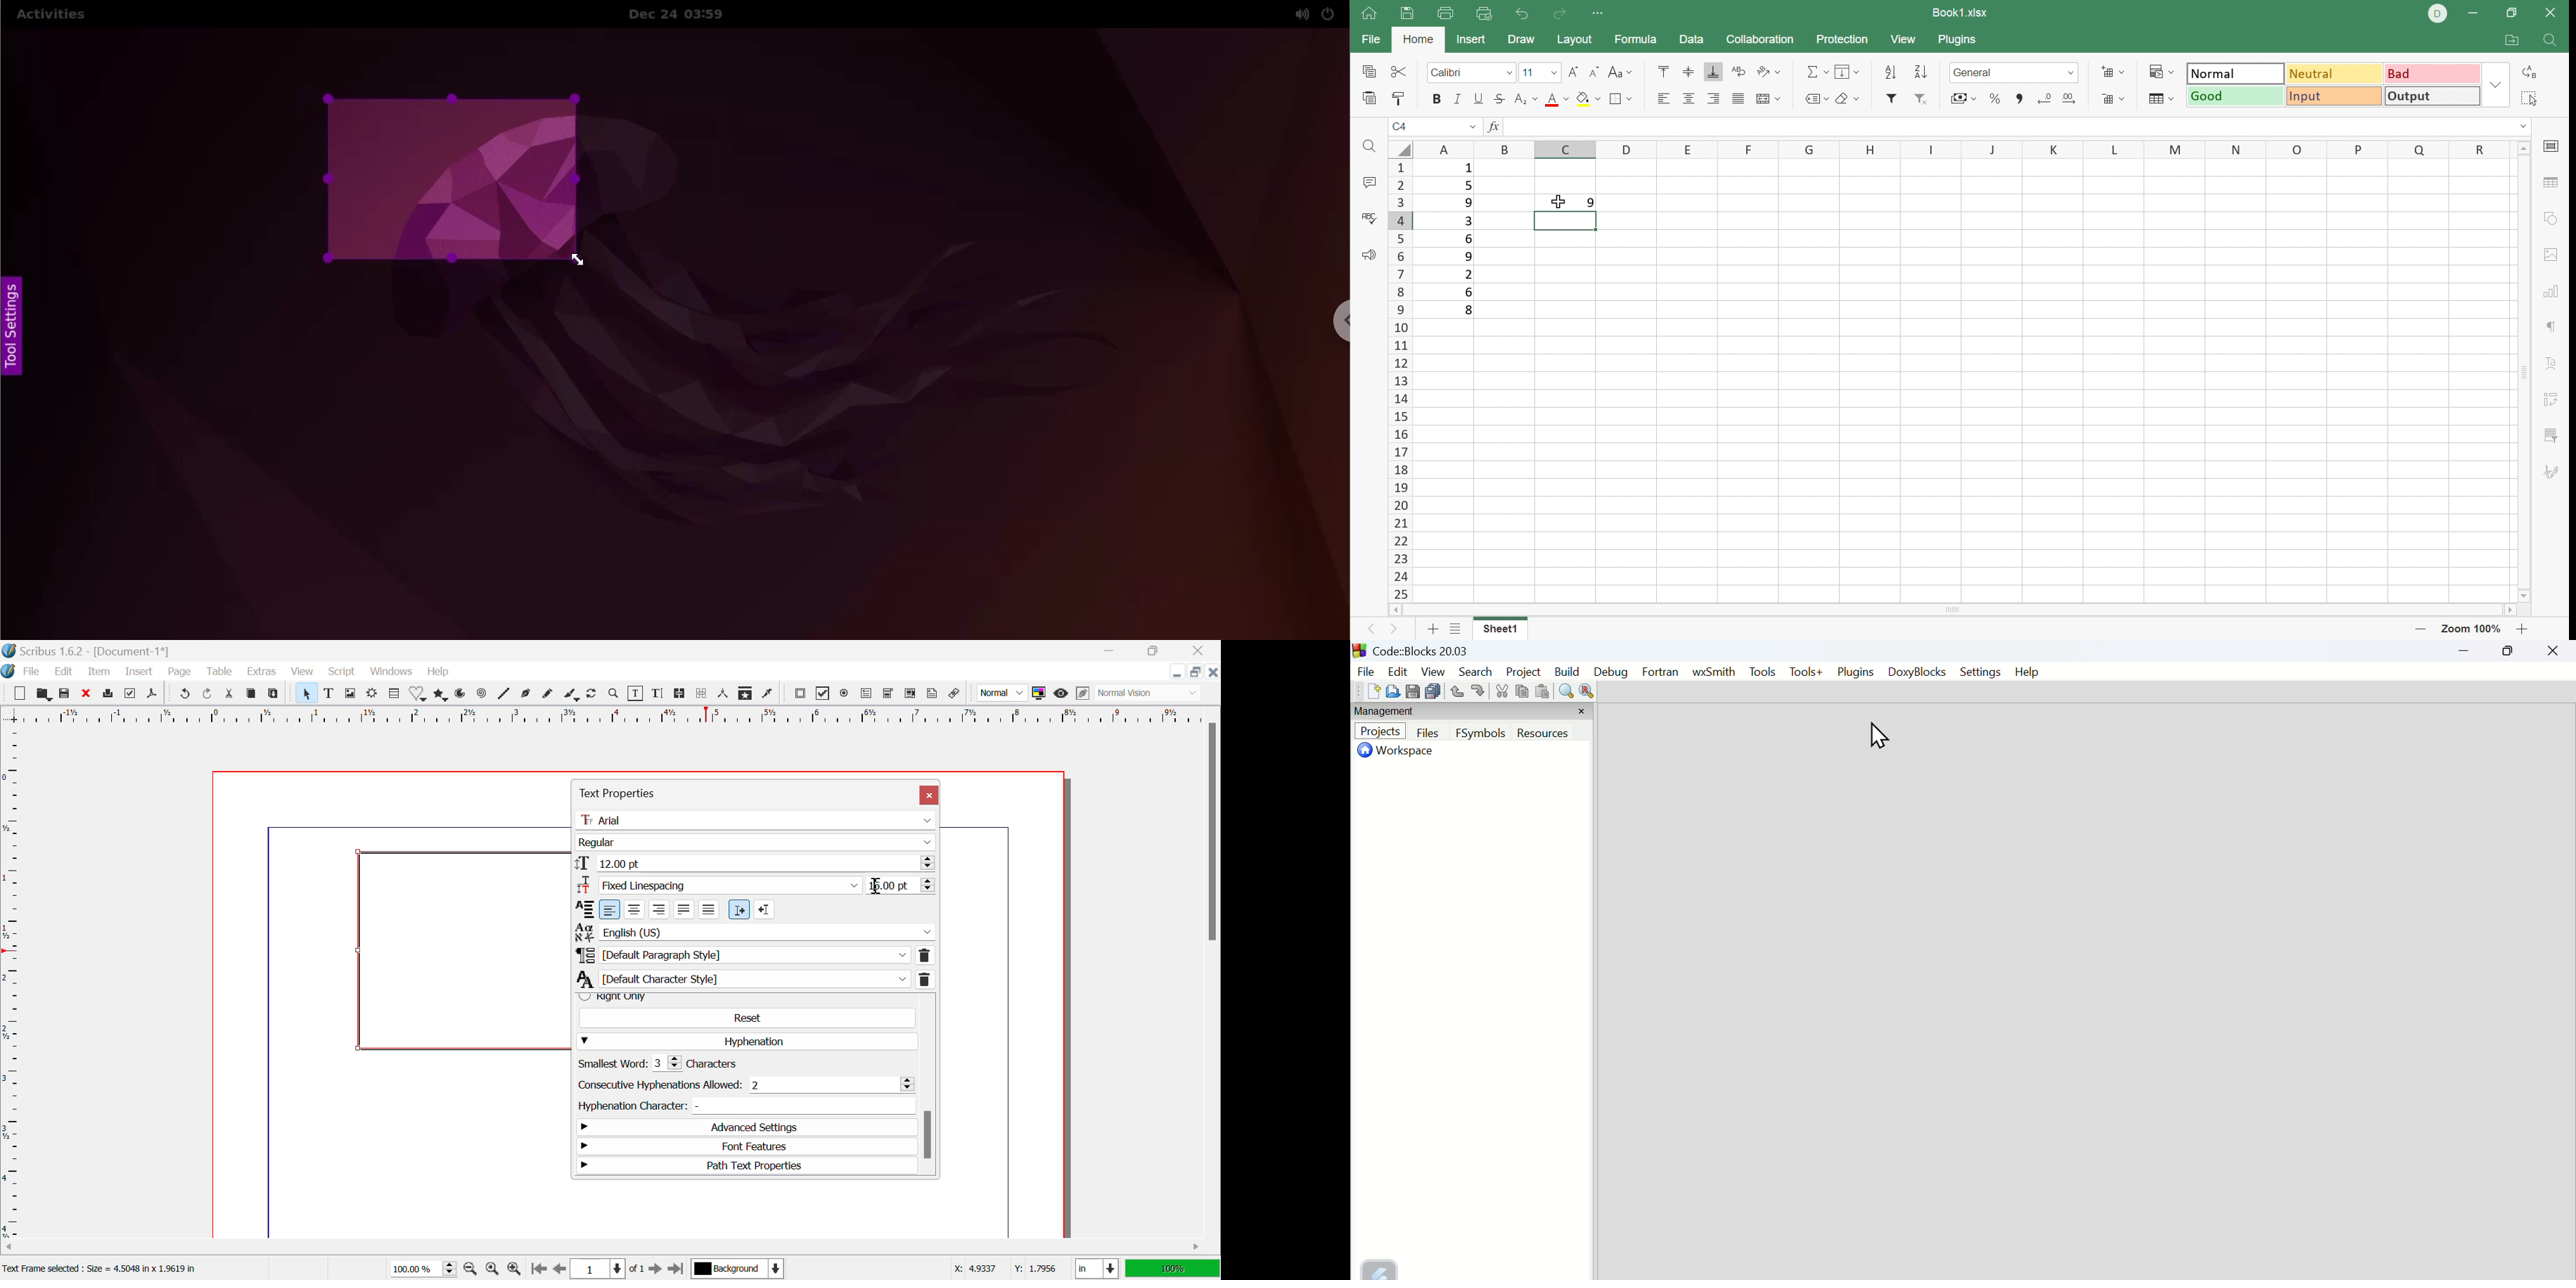 This screenshot has width=2576, height=1288. What do you see at coordinates (425, 1268) in the screenshot?
I see `Zoom 100%` at bounding box center [425, 1268].